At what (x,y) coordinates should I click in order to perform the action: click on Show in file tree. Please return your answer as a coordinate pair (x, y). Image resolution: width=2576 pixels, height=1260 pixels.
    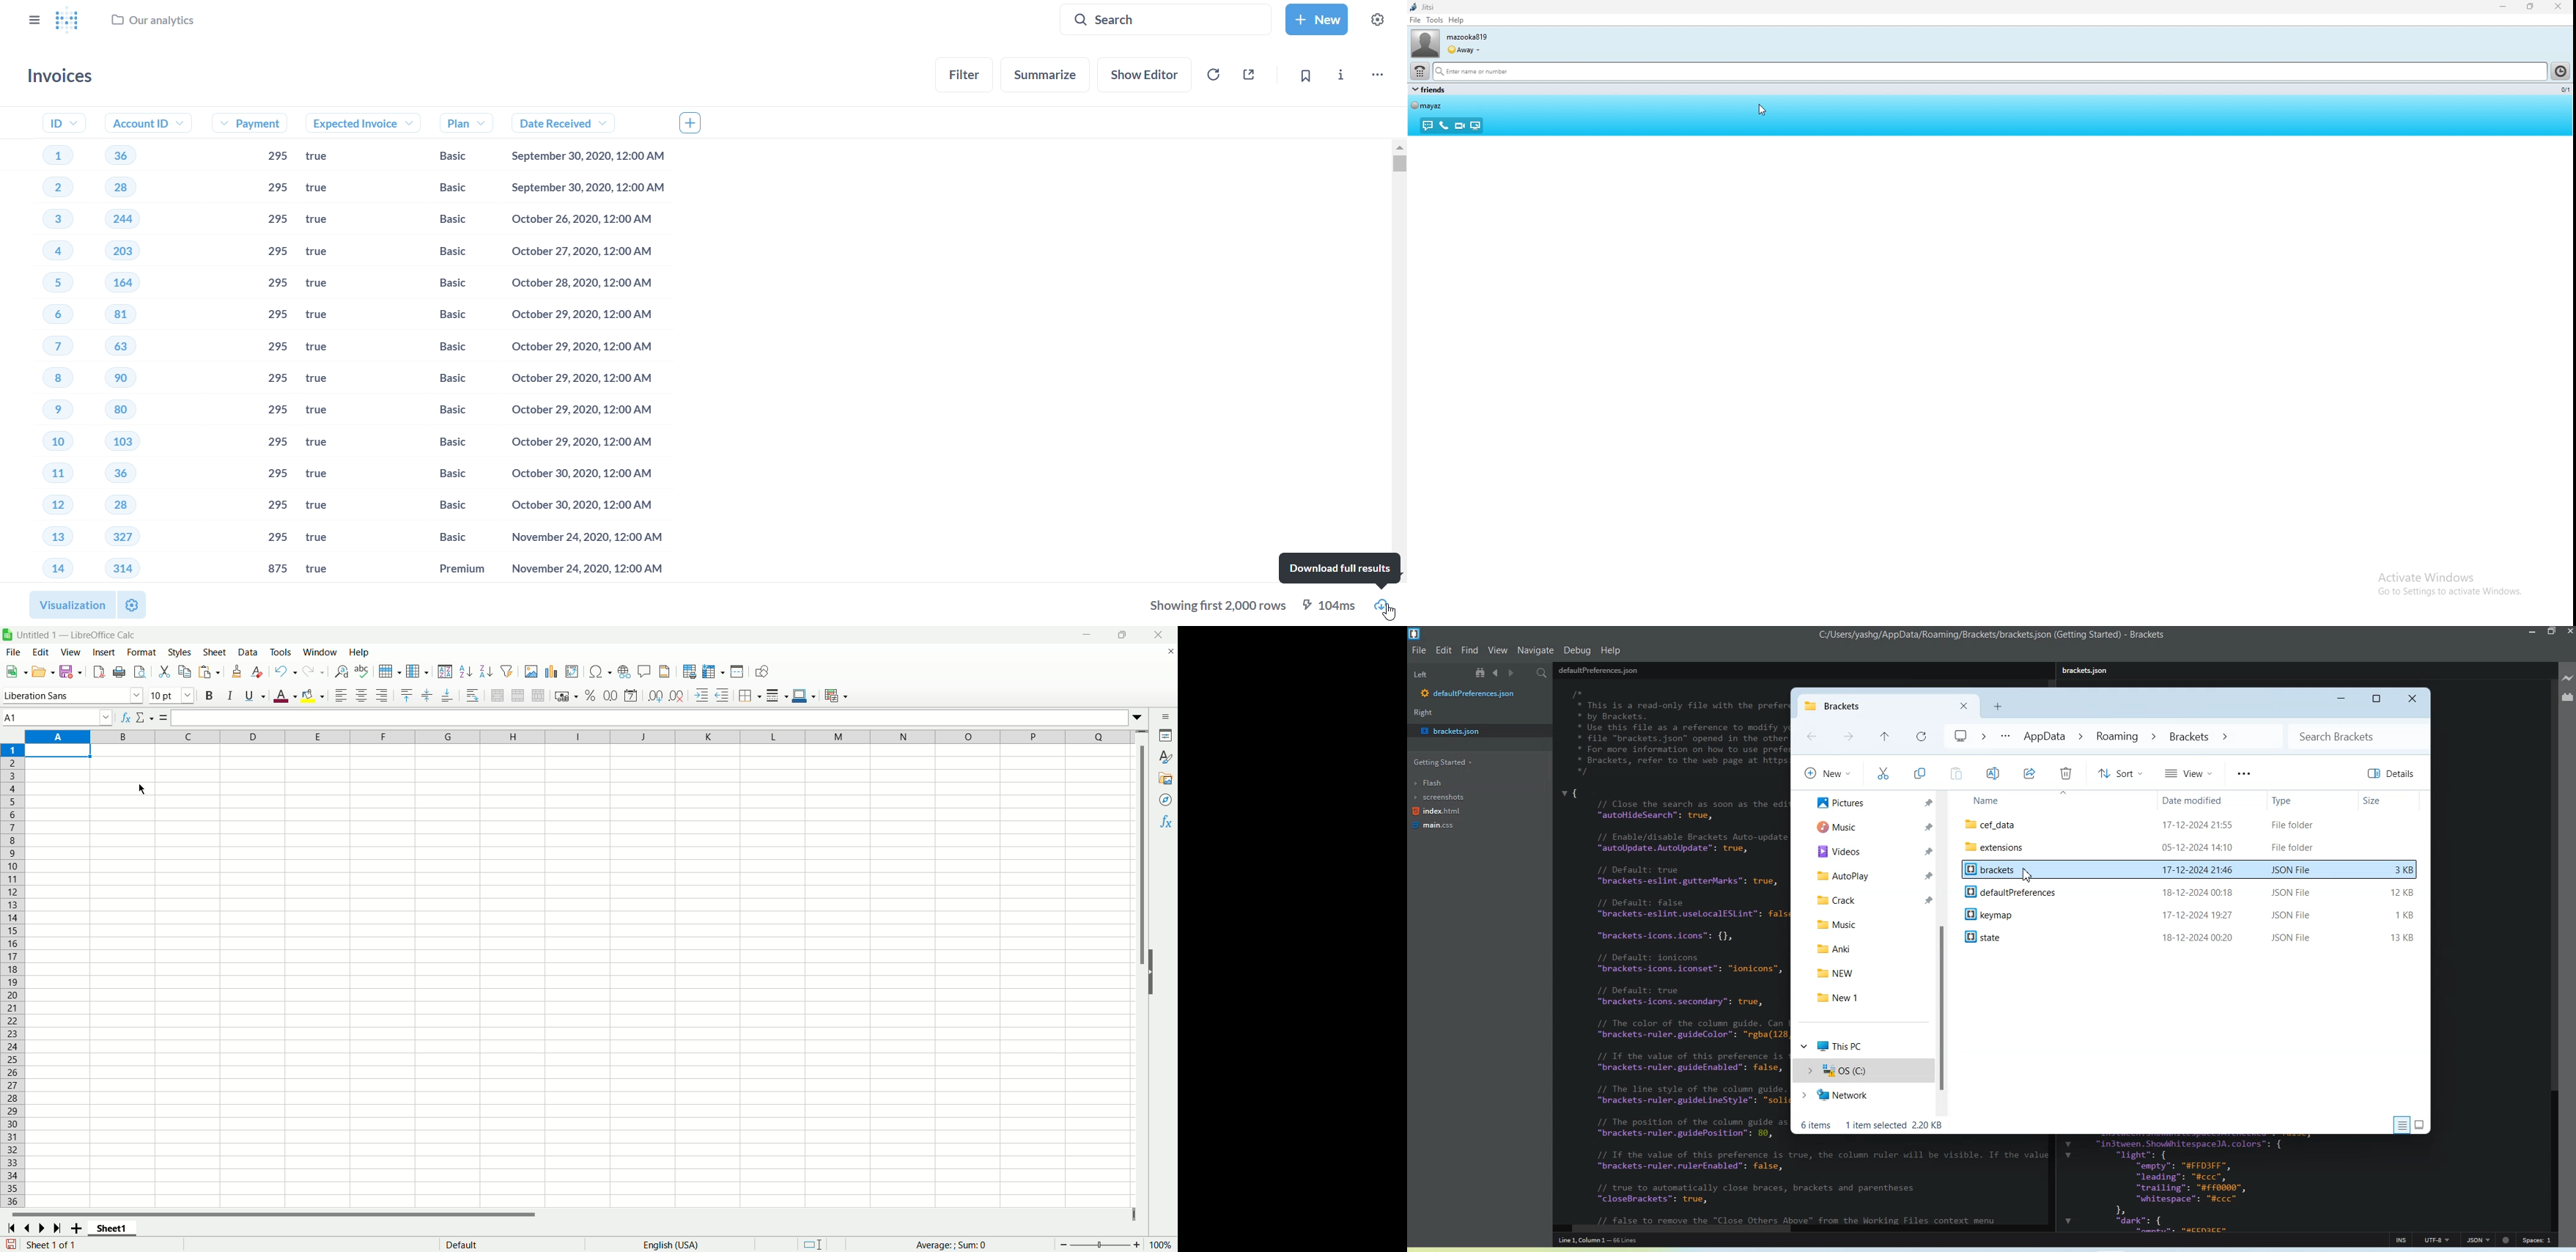
    Looking at the image, I should click on (1482, 673).